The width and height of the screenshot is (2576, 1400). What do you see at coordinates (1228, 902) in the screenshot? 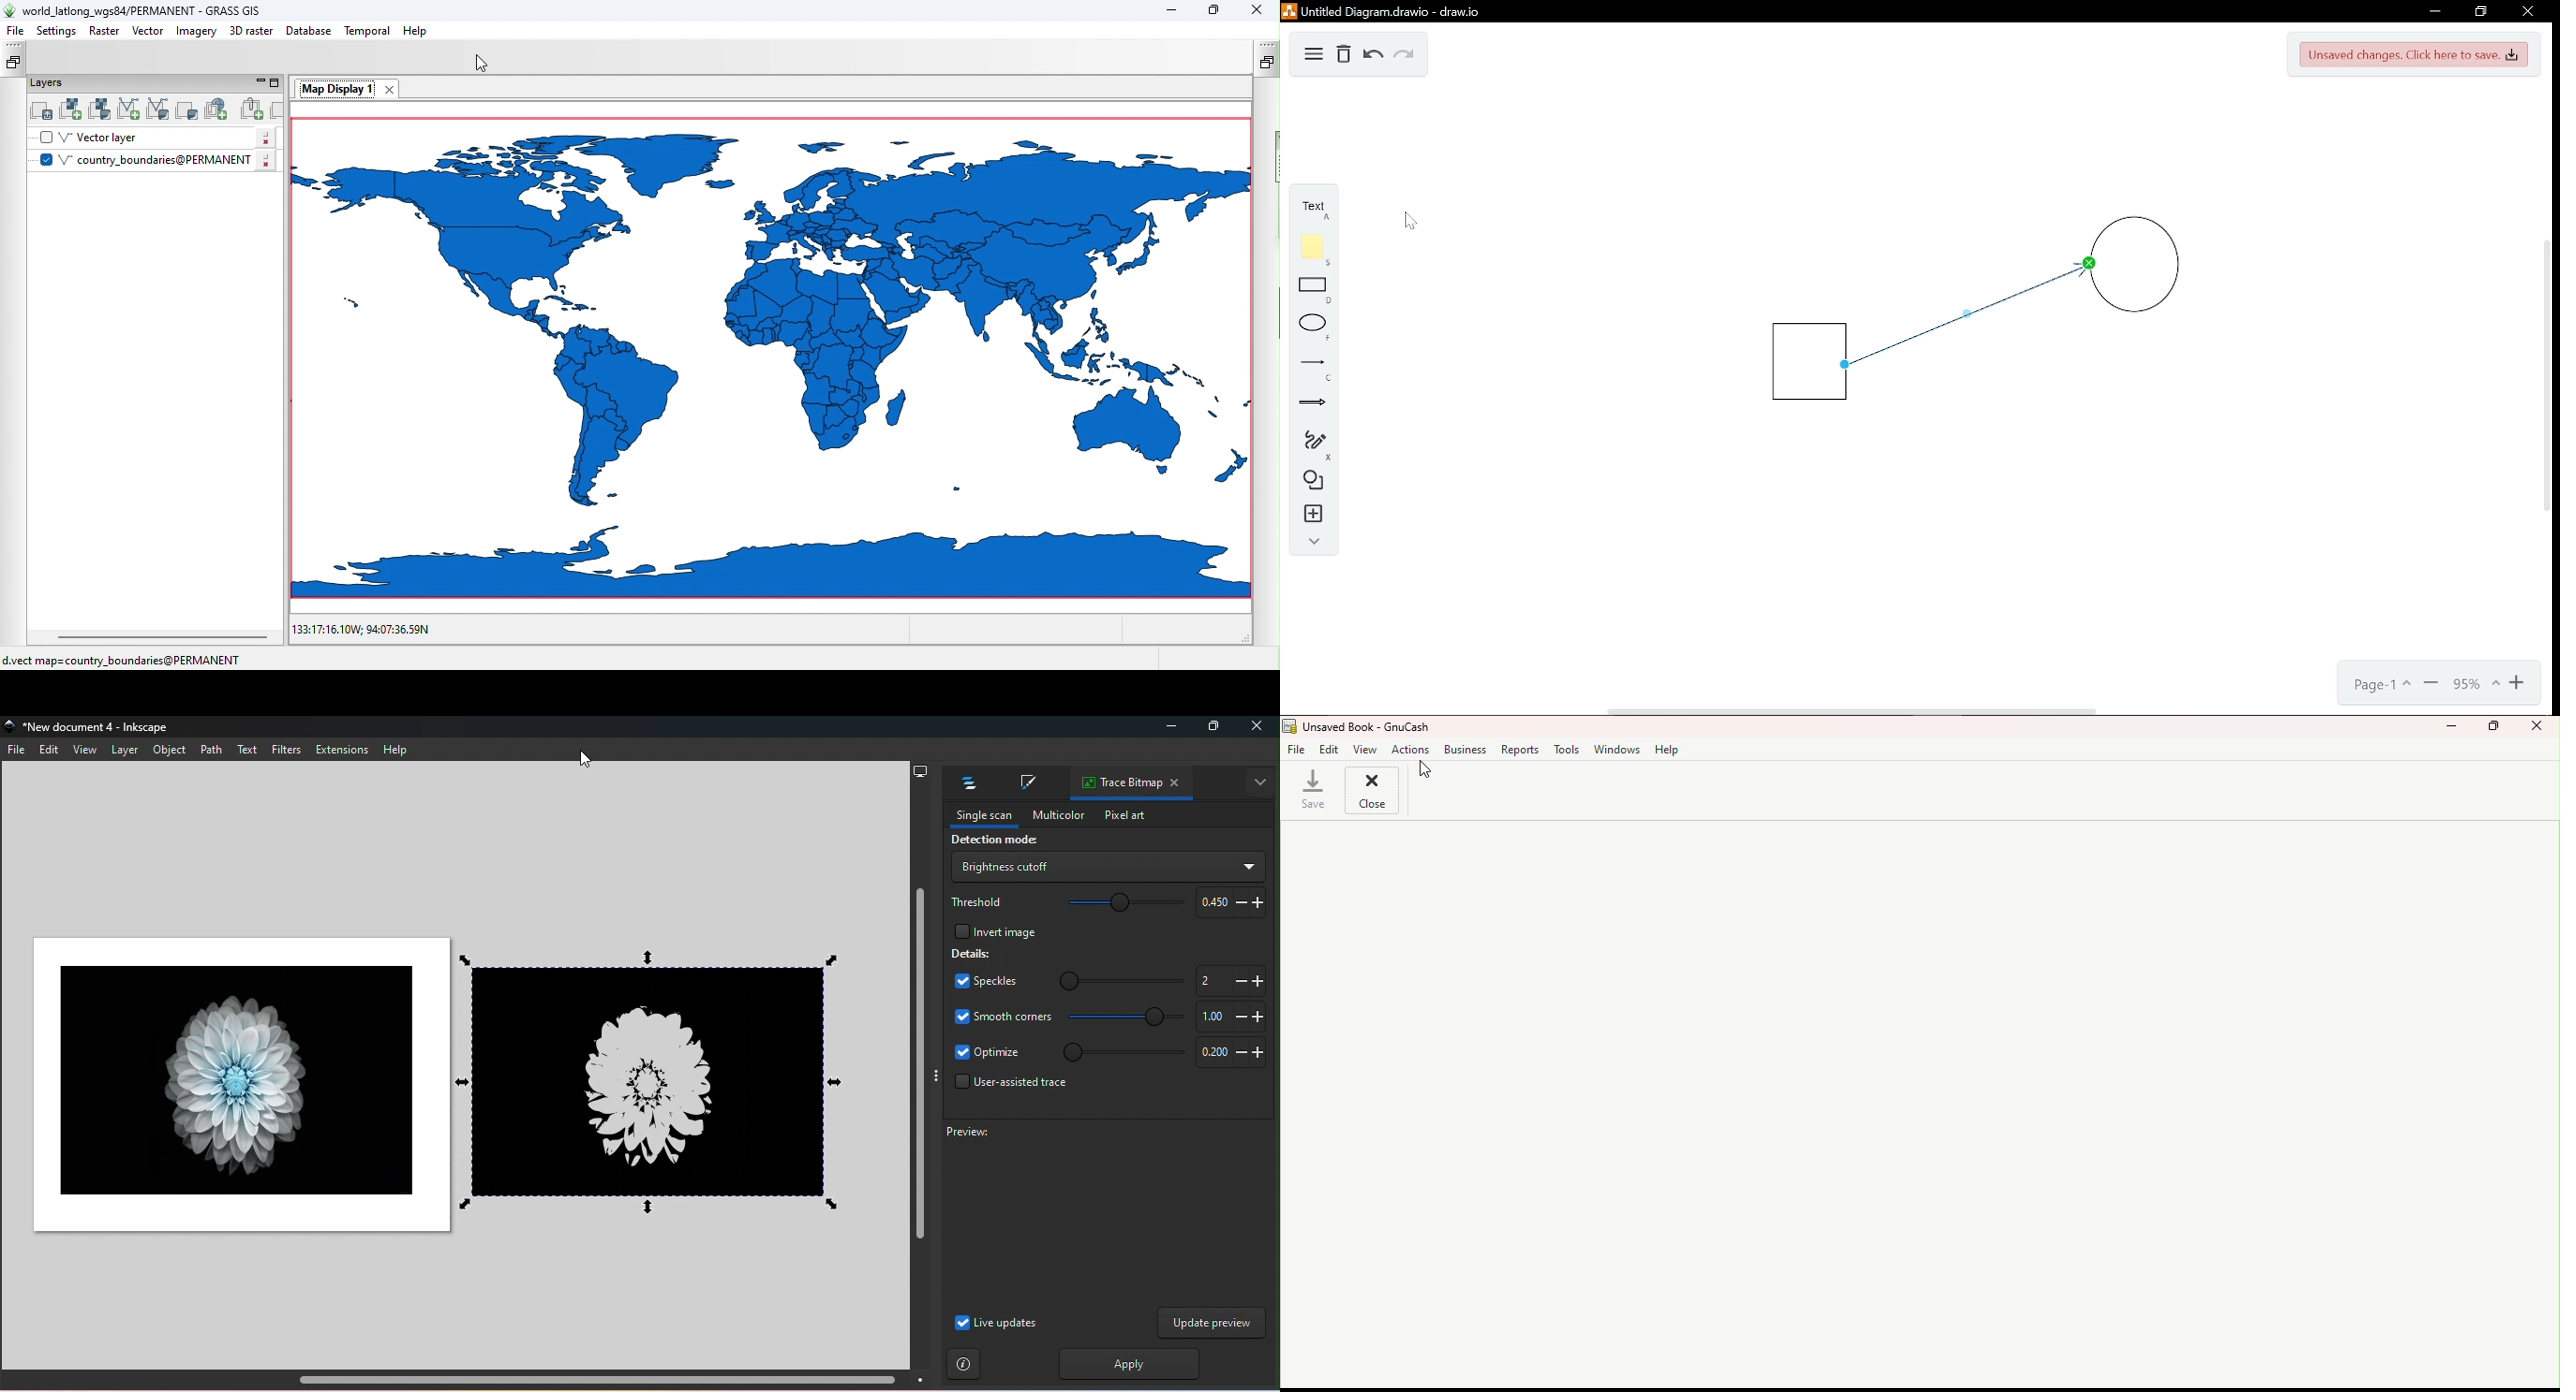
I see `Increase or decrease threshold` at bounding box center [1228, 902].